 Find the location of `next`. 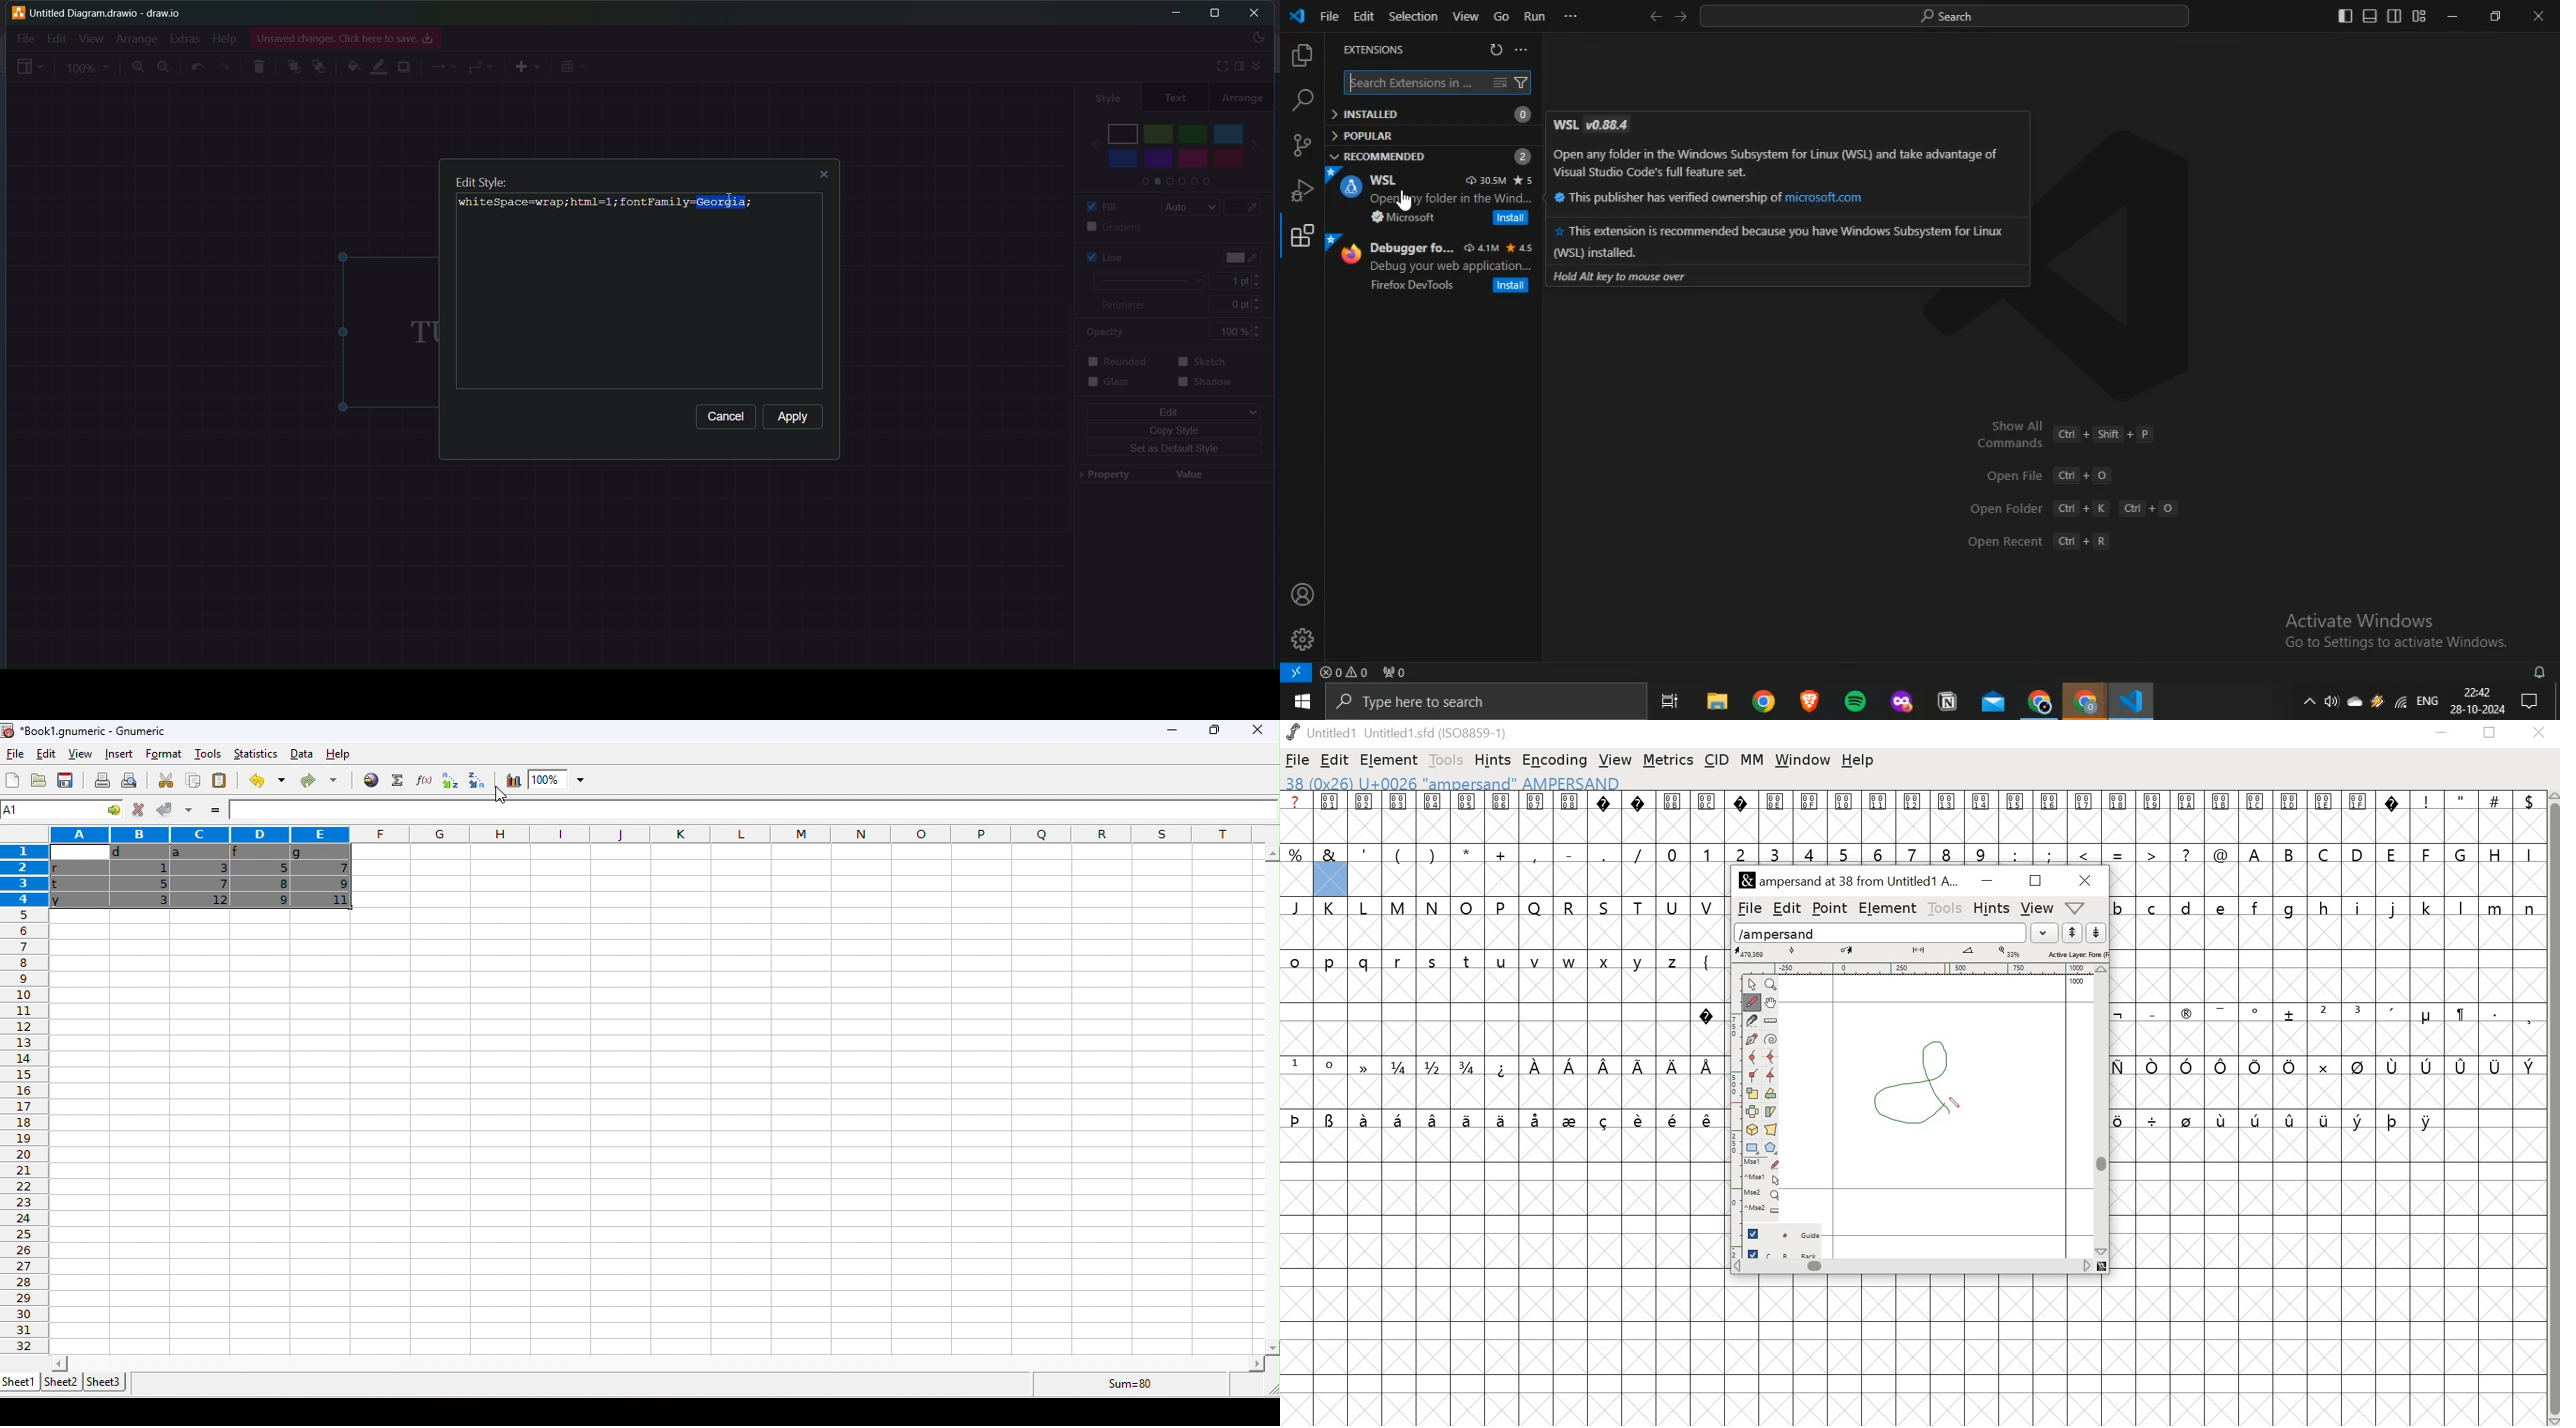

next is located at coordinates (1263, 141).